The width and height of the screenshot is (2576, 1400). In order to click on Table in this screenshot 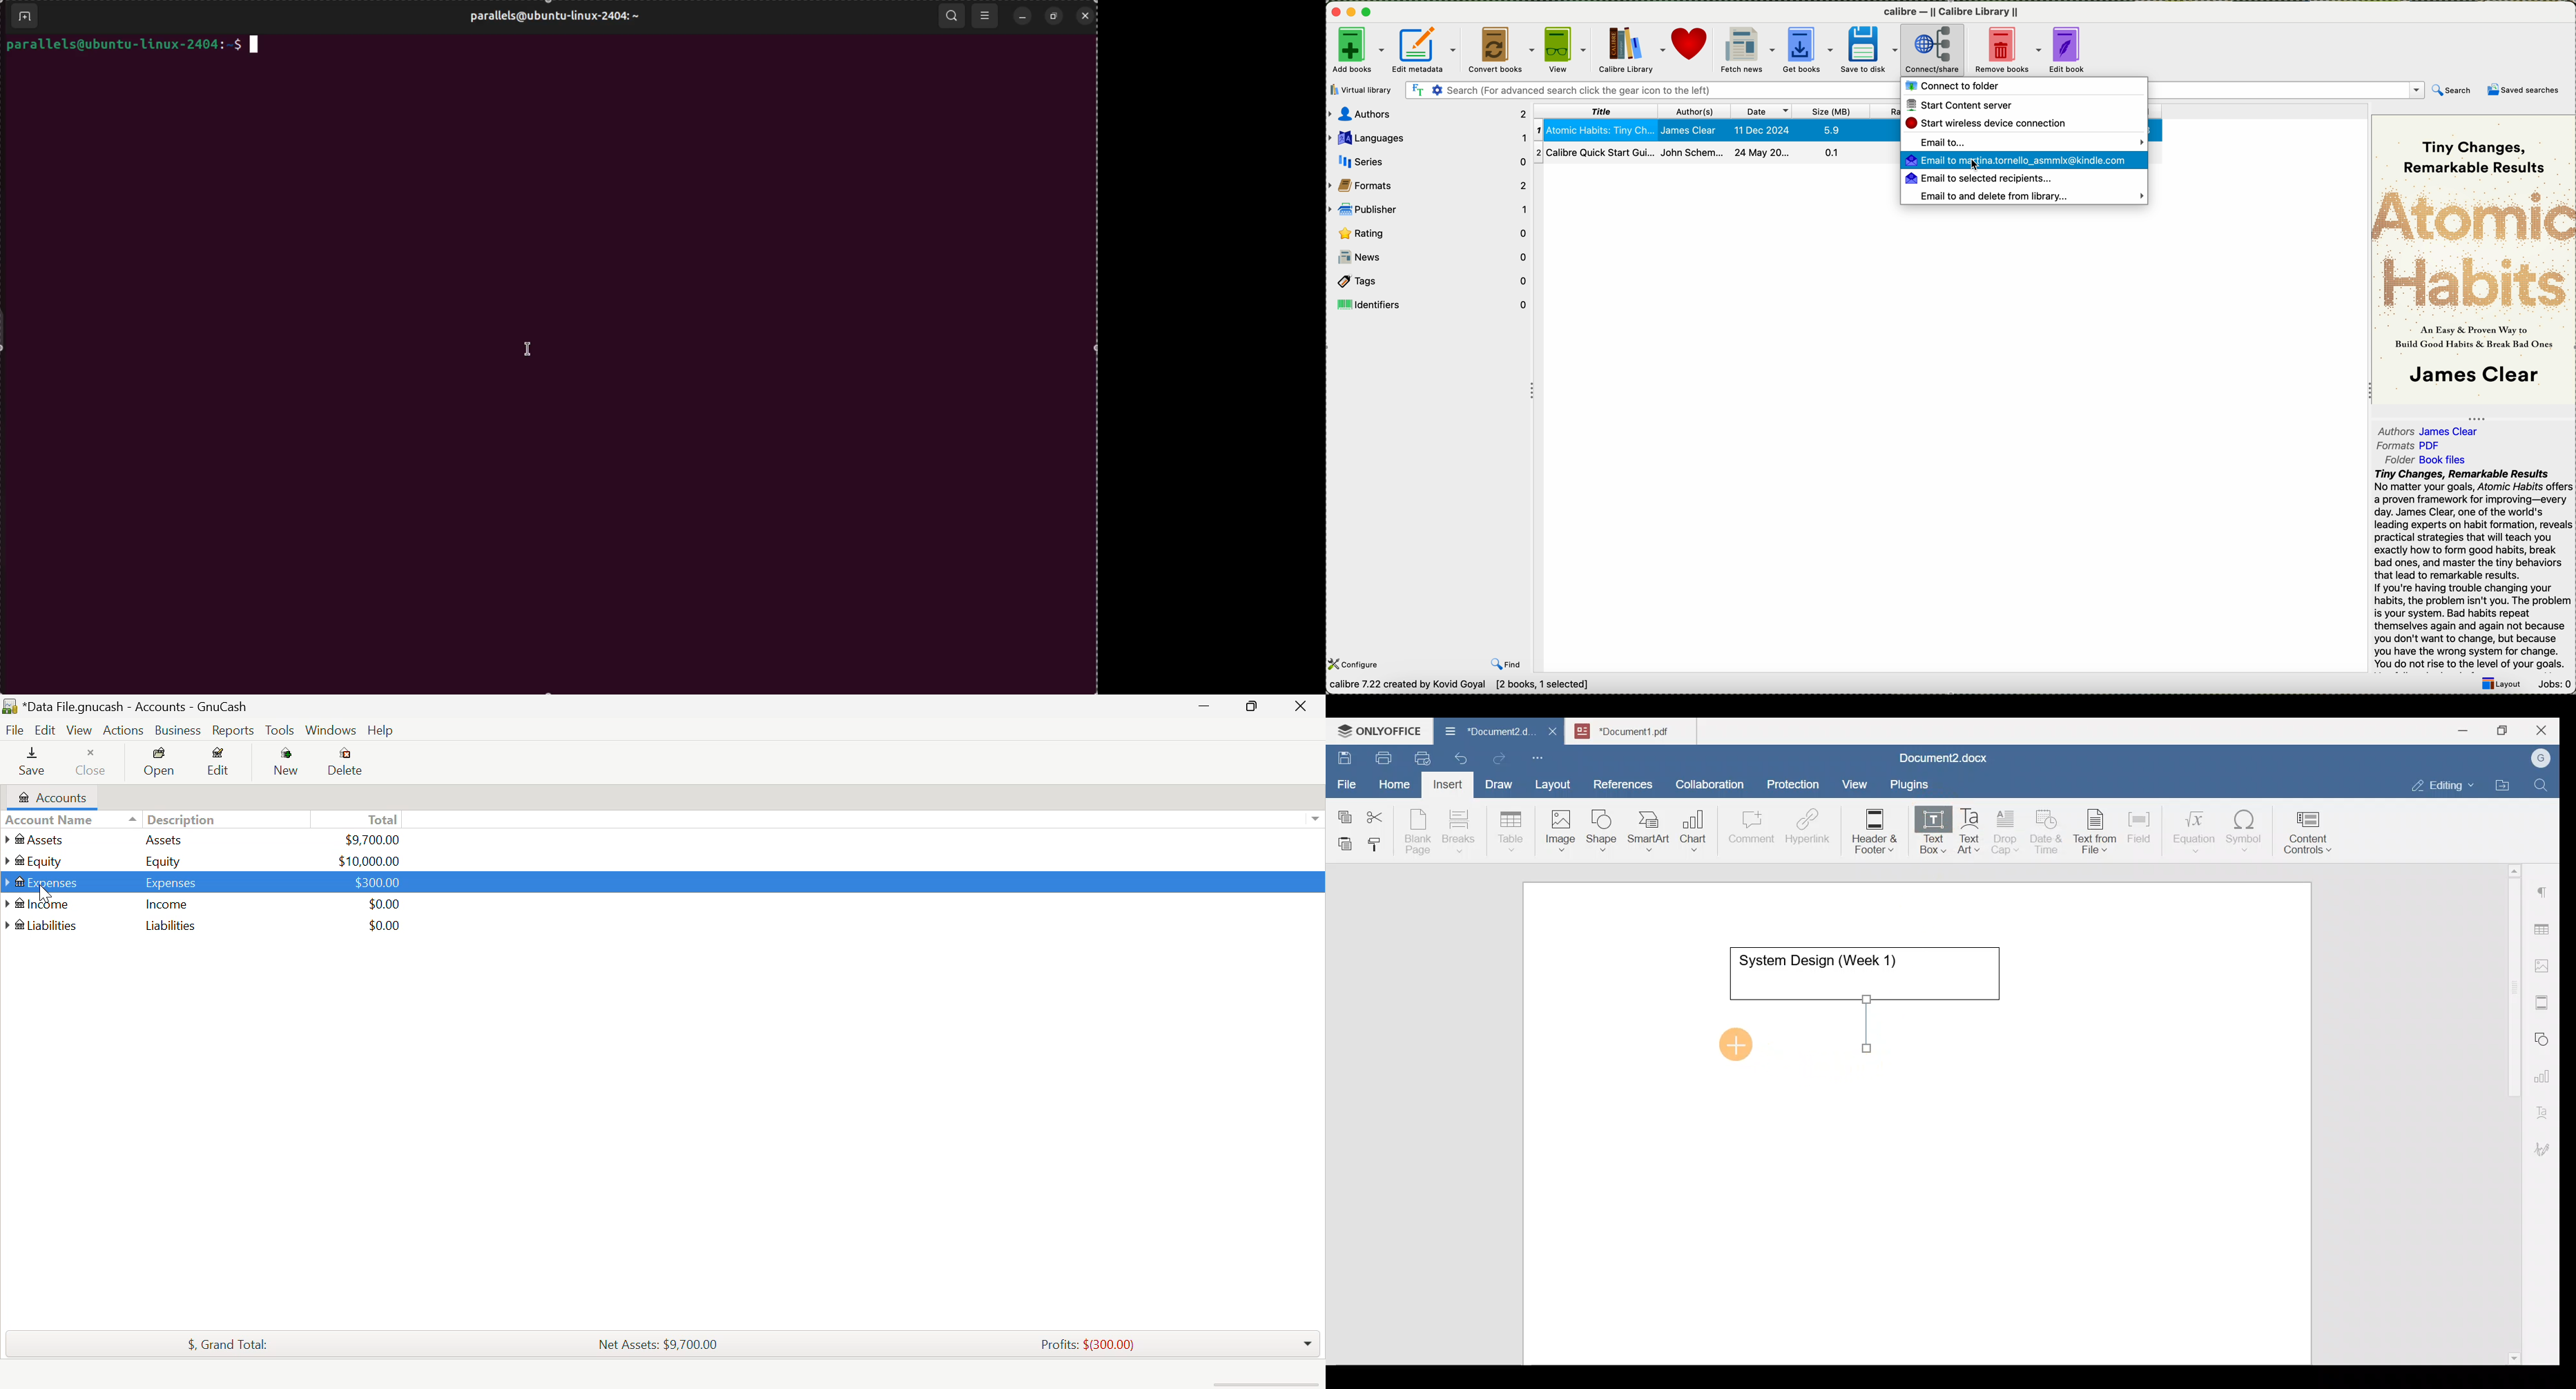, I will do `click(1511, 828)`.